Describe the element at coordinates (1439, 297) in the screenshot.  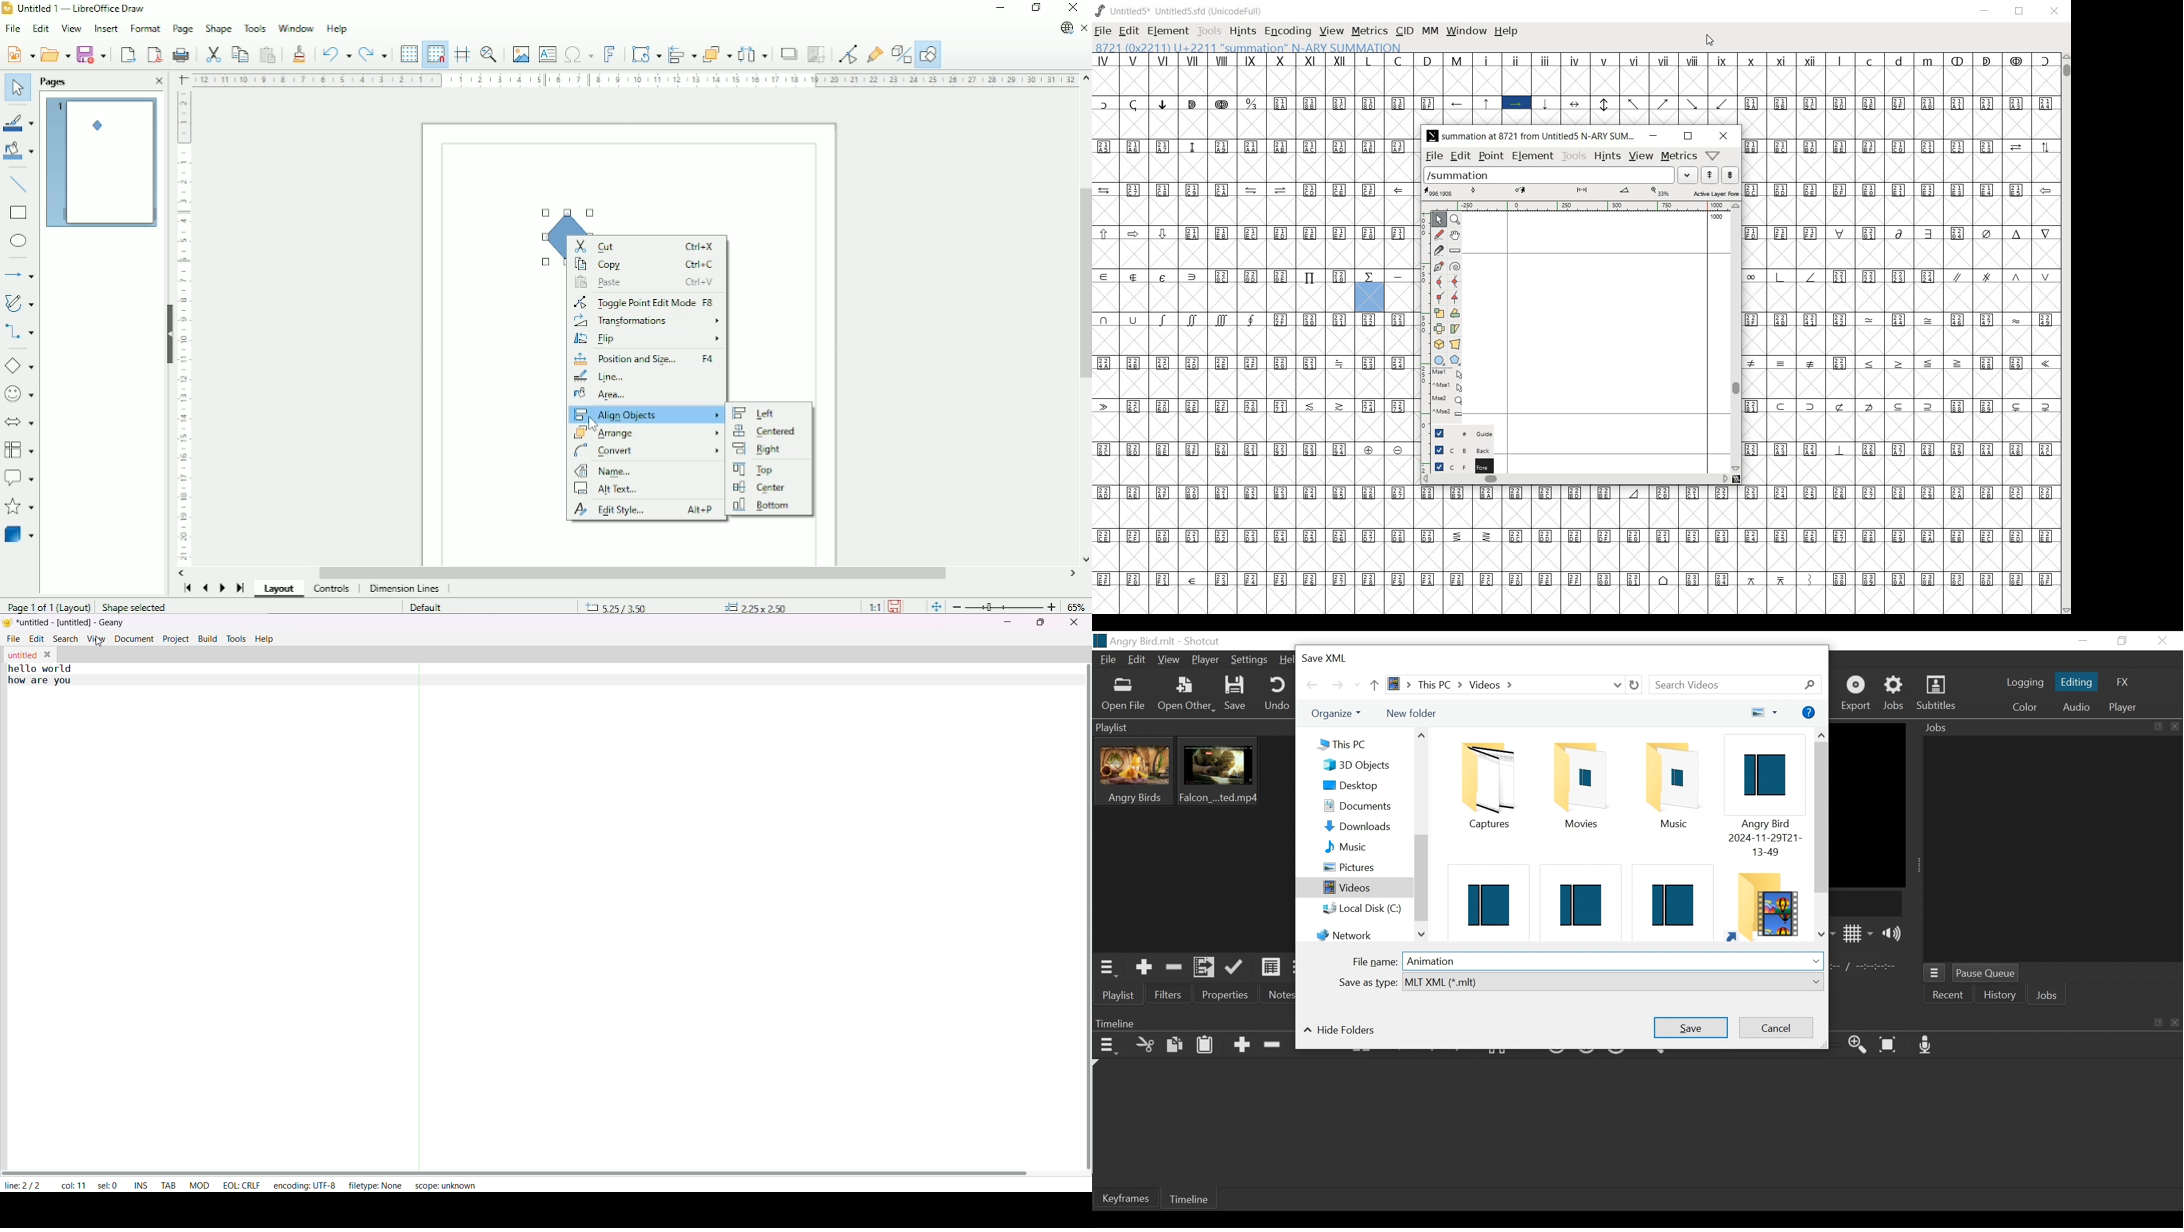
I see `Add a corner point` at that location.